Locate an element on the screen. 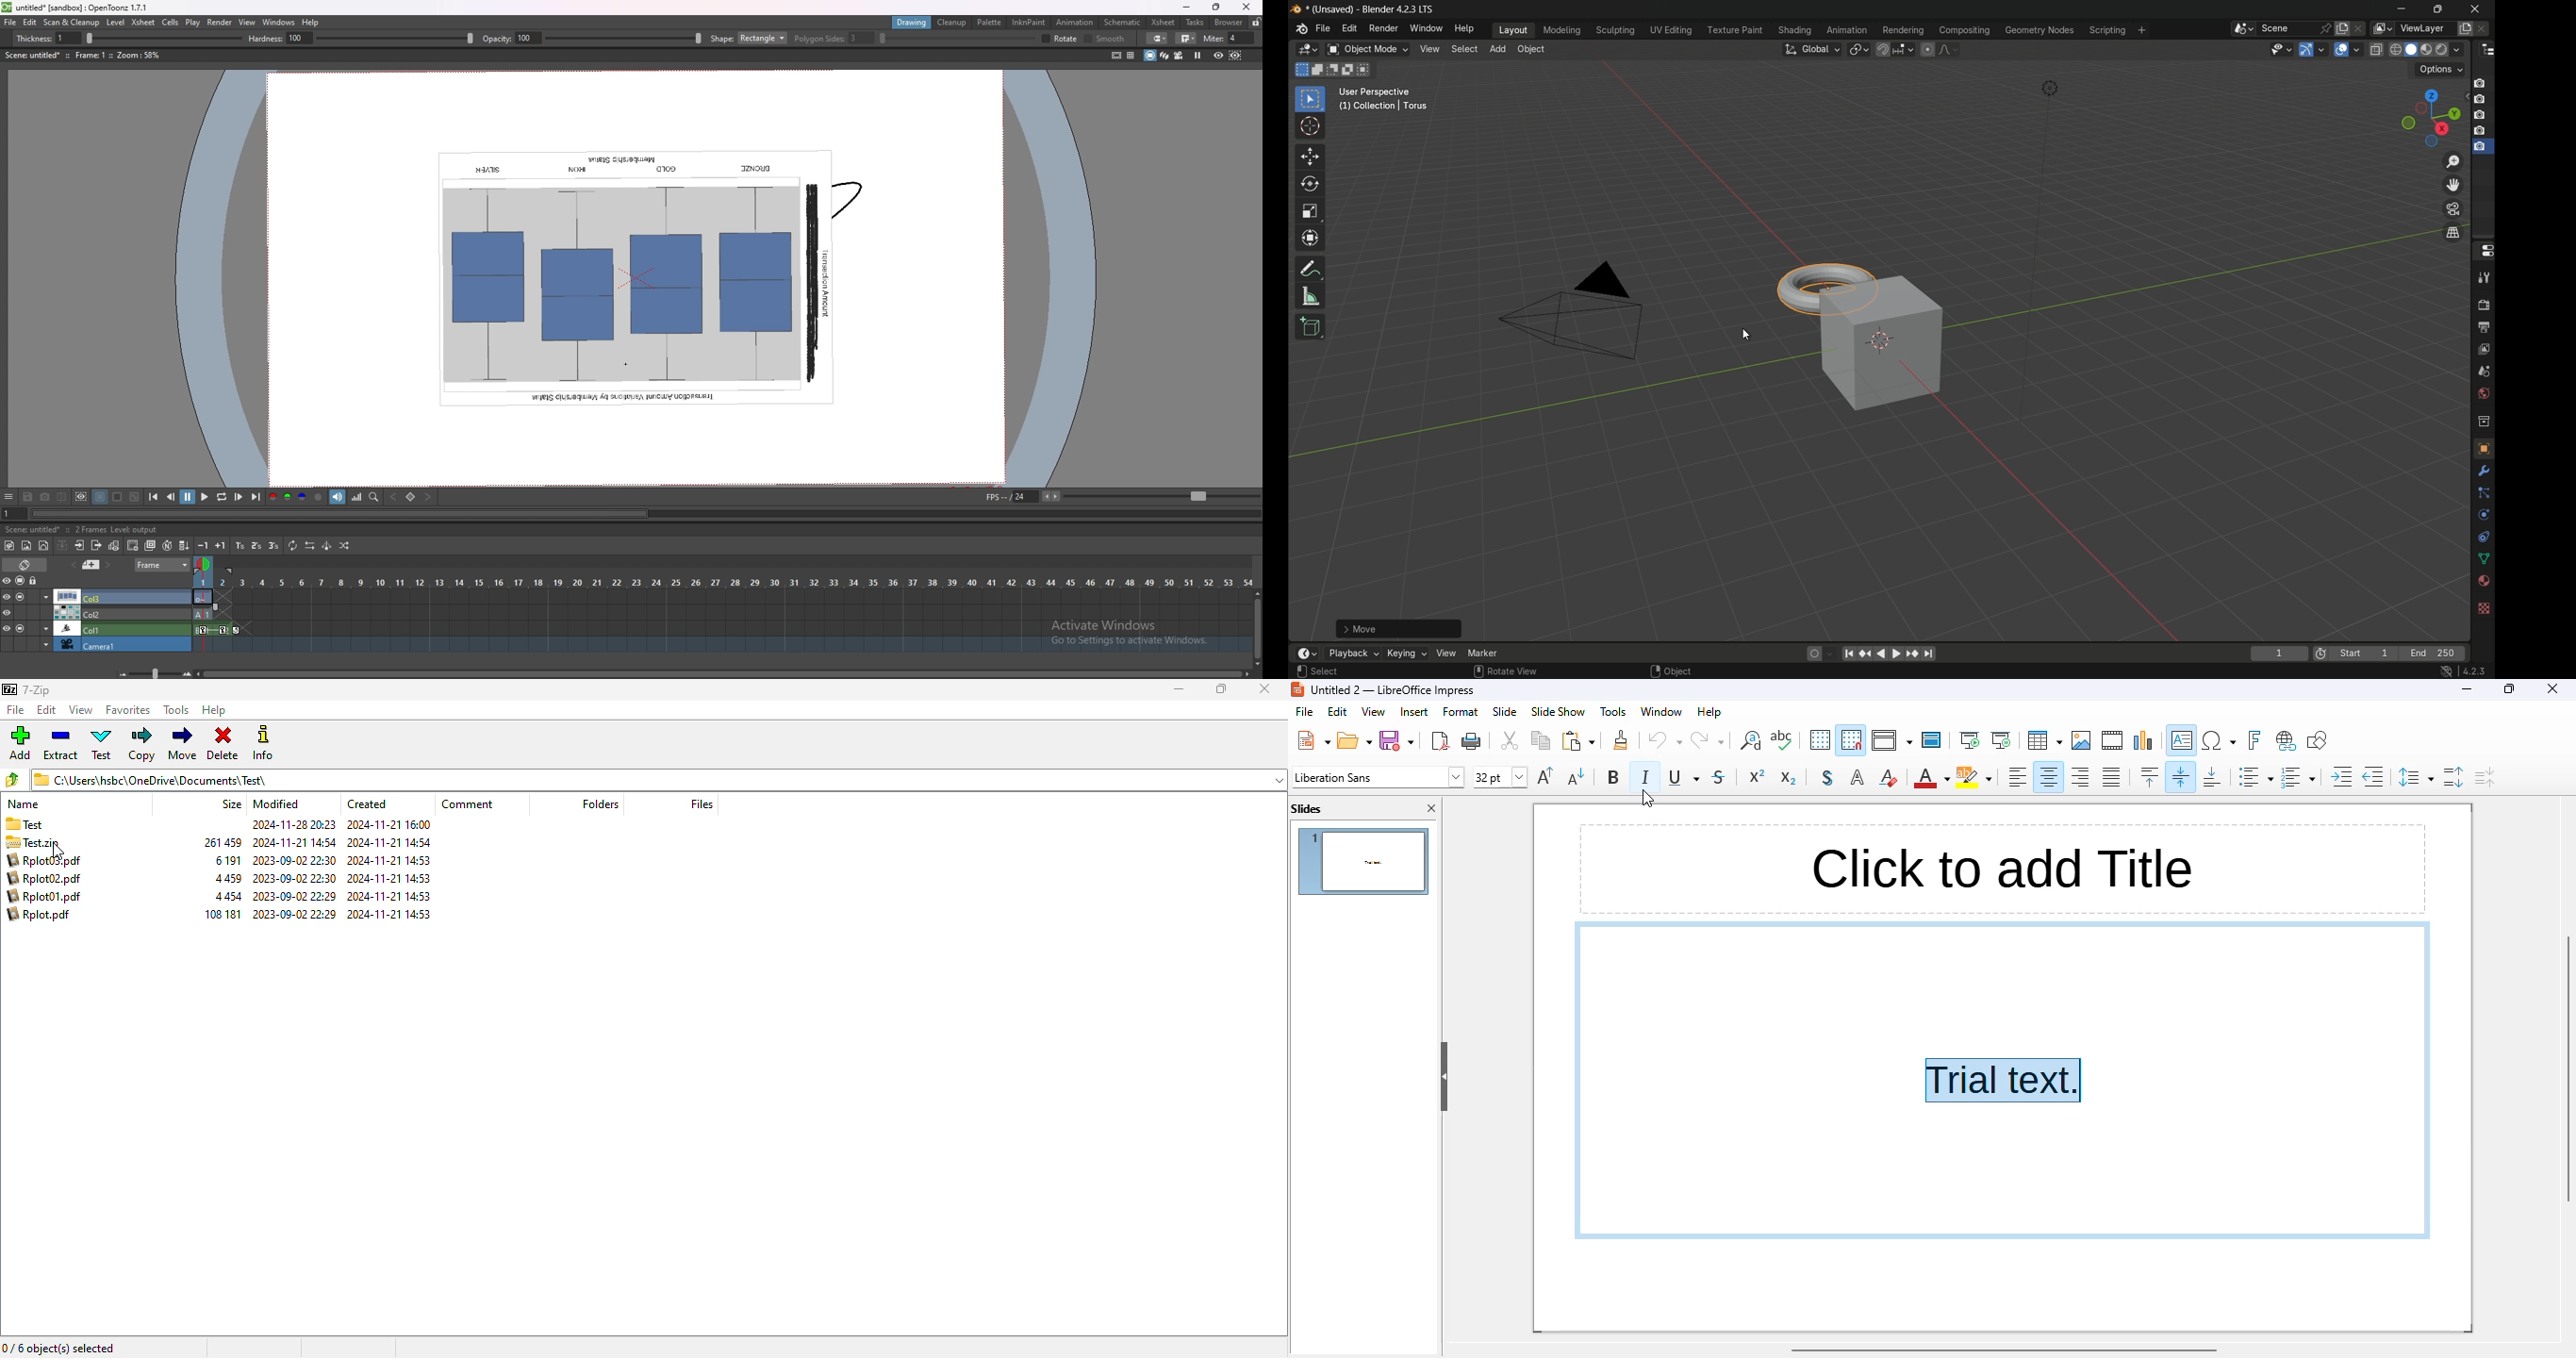  Rplot02.pdf 4459 2023-09-02 22:30 2024-11-21 14:53 is located at coordinates (50, 879).